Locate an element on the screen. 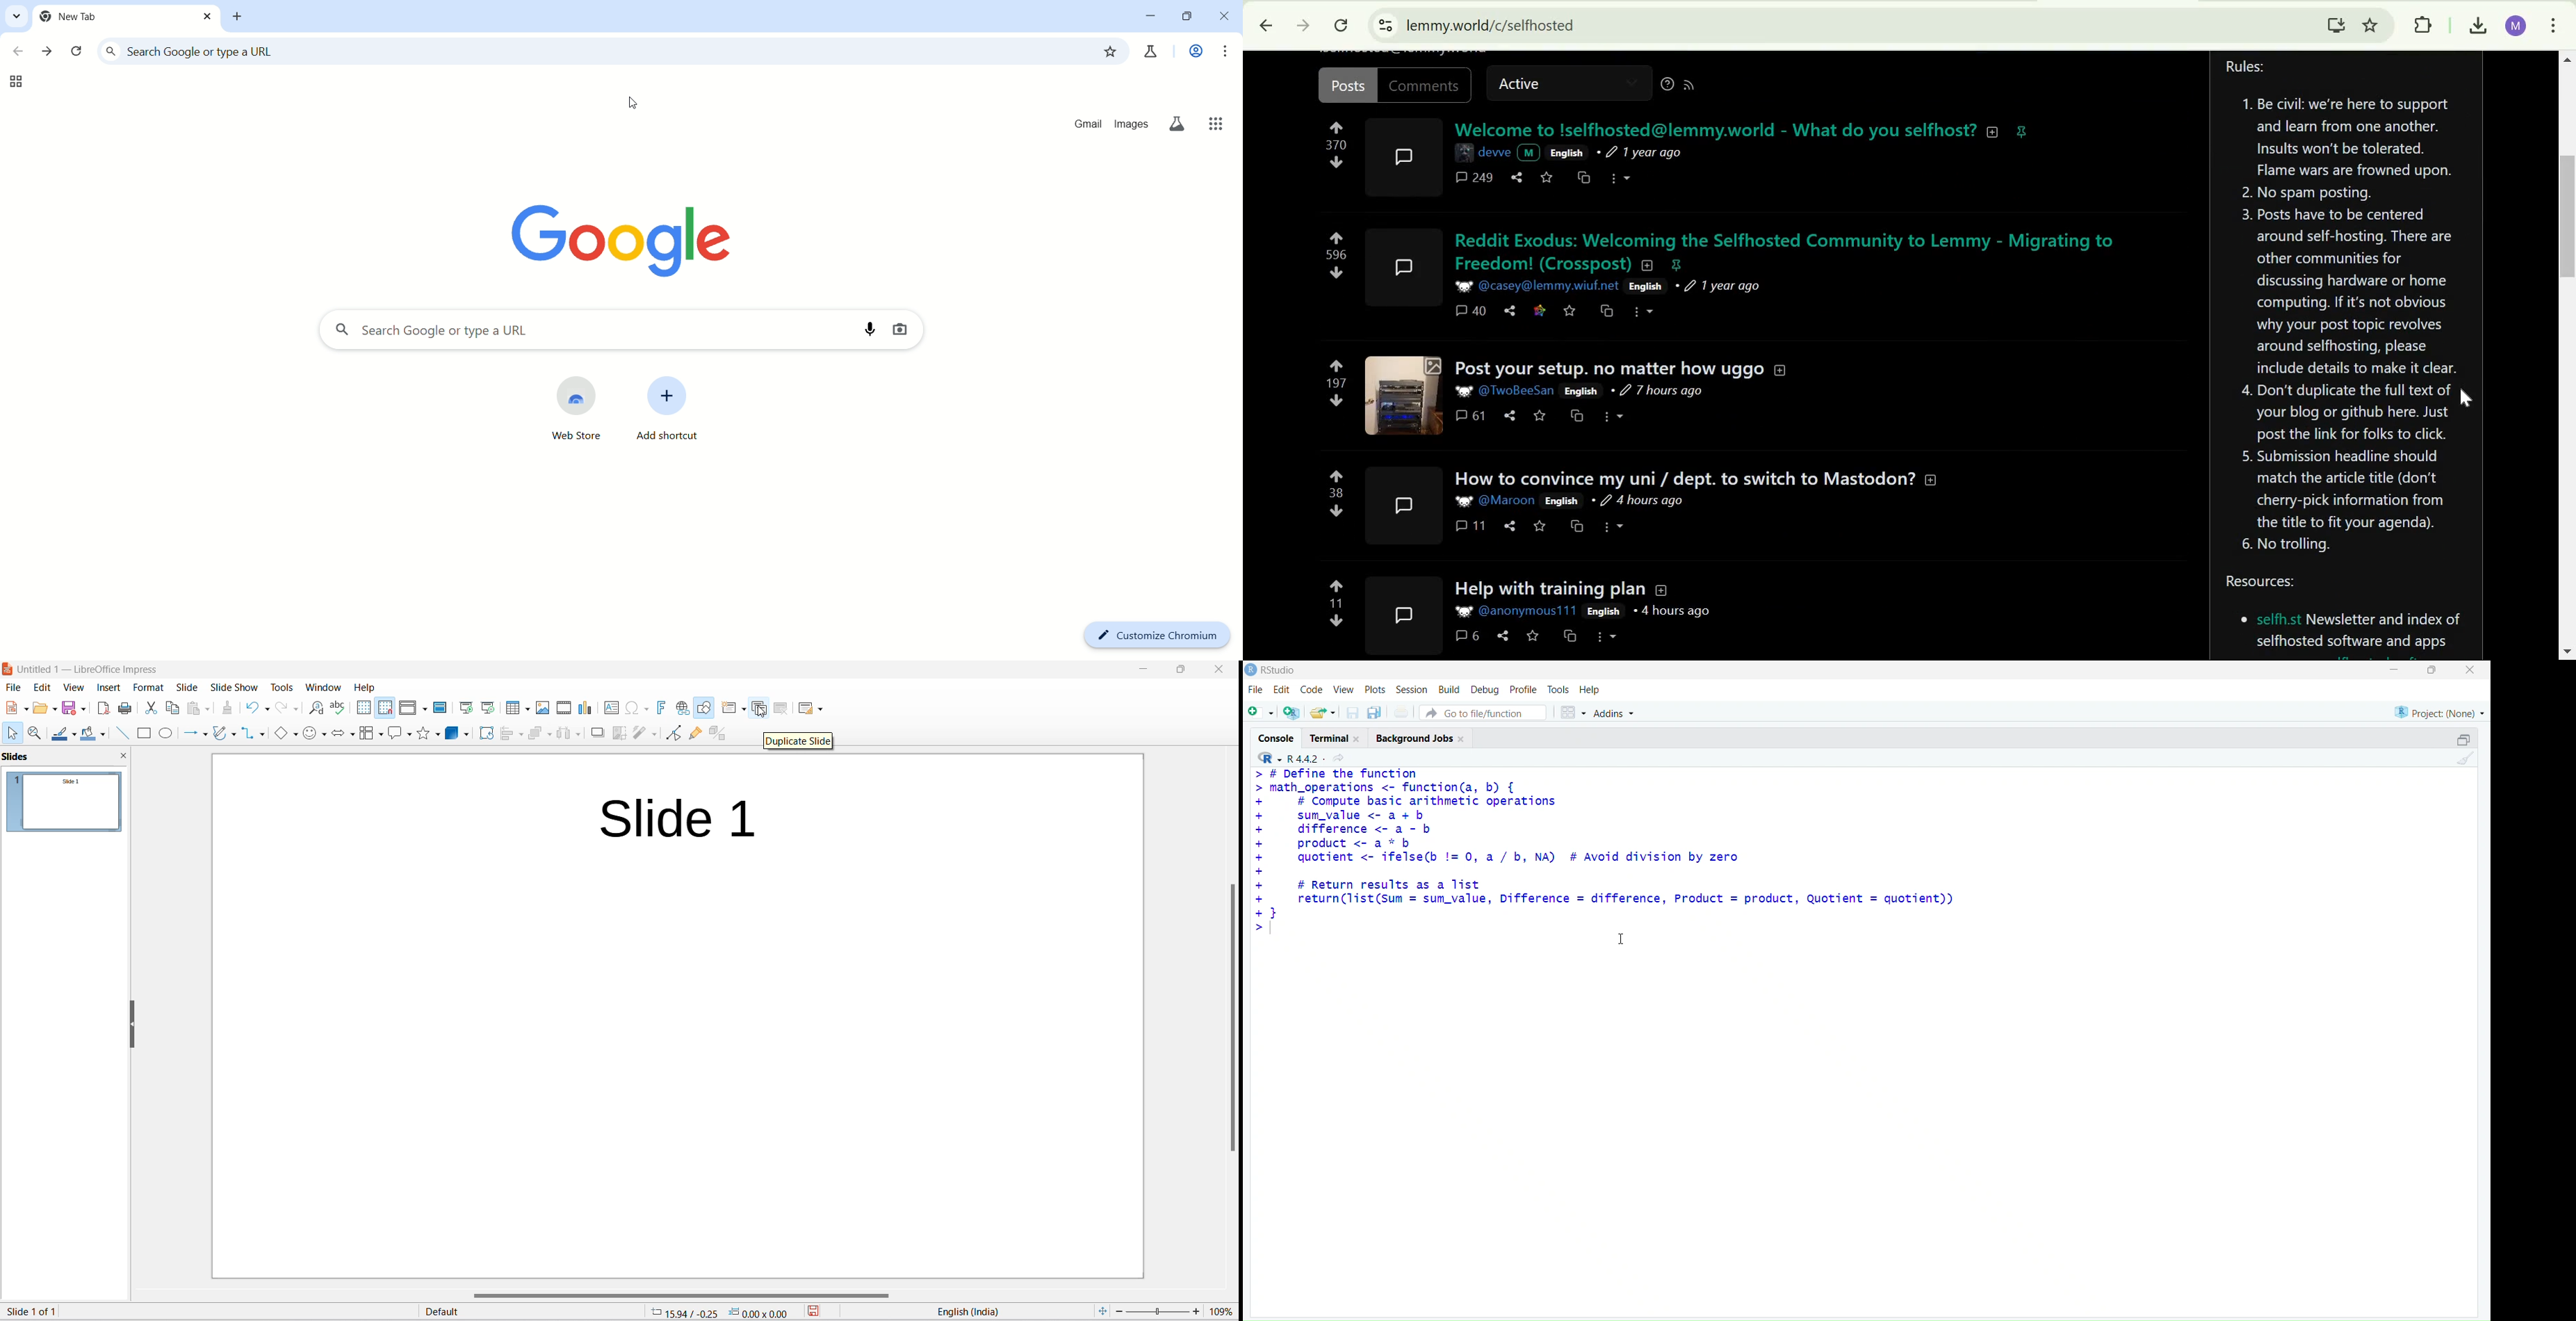 Image resolution: width=2576 pixels, height=1344 pixels. Click ti go forward, hold to see history is located at coordinates (1303, 24).